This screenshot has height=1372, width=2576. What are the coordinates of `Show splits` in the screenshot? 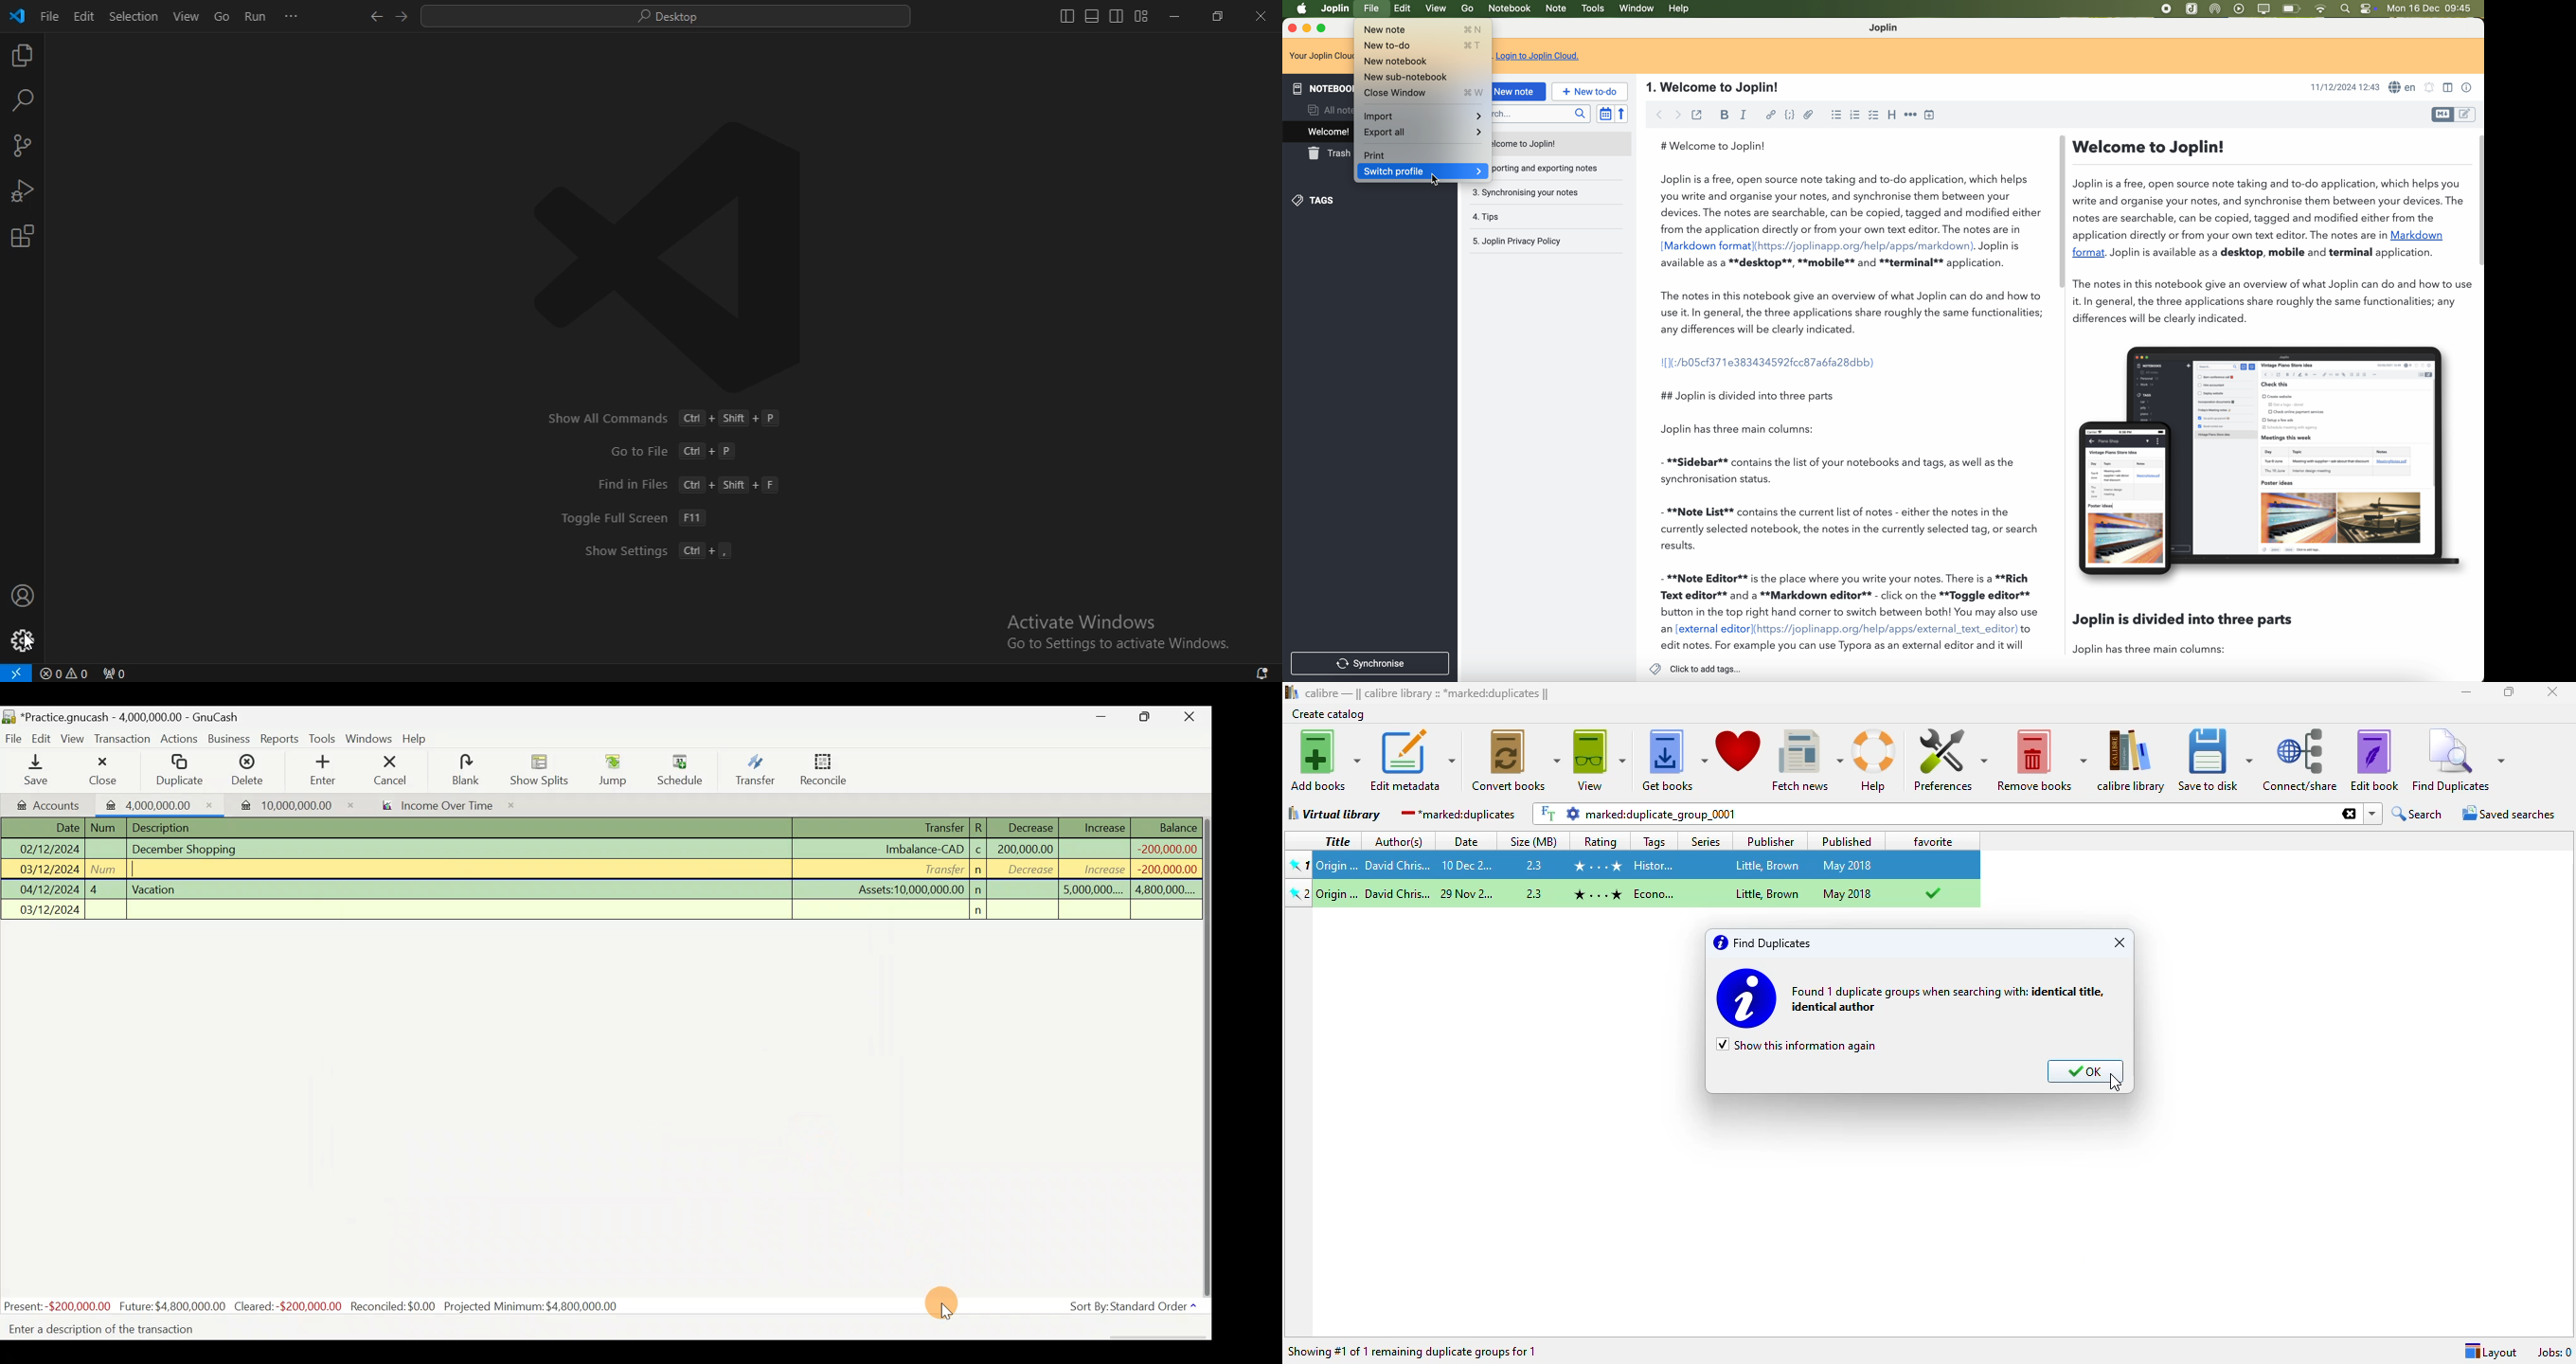 It's located at (540, 770).